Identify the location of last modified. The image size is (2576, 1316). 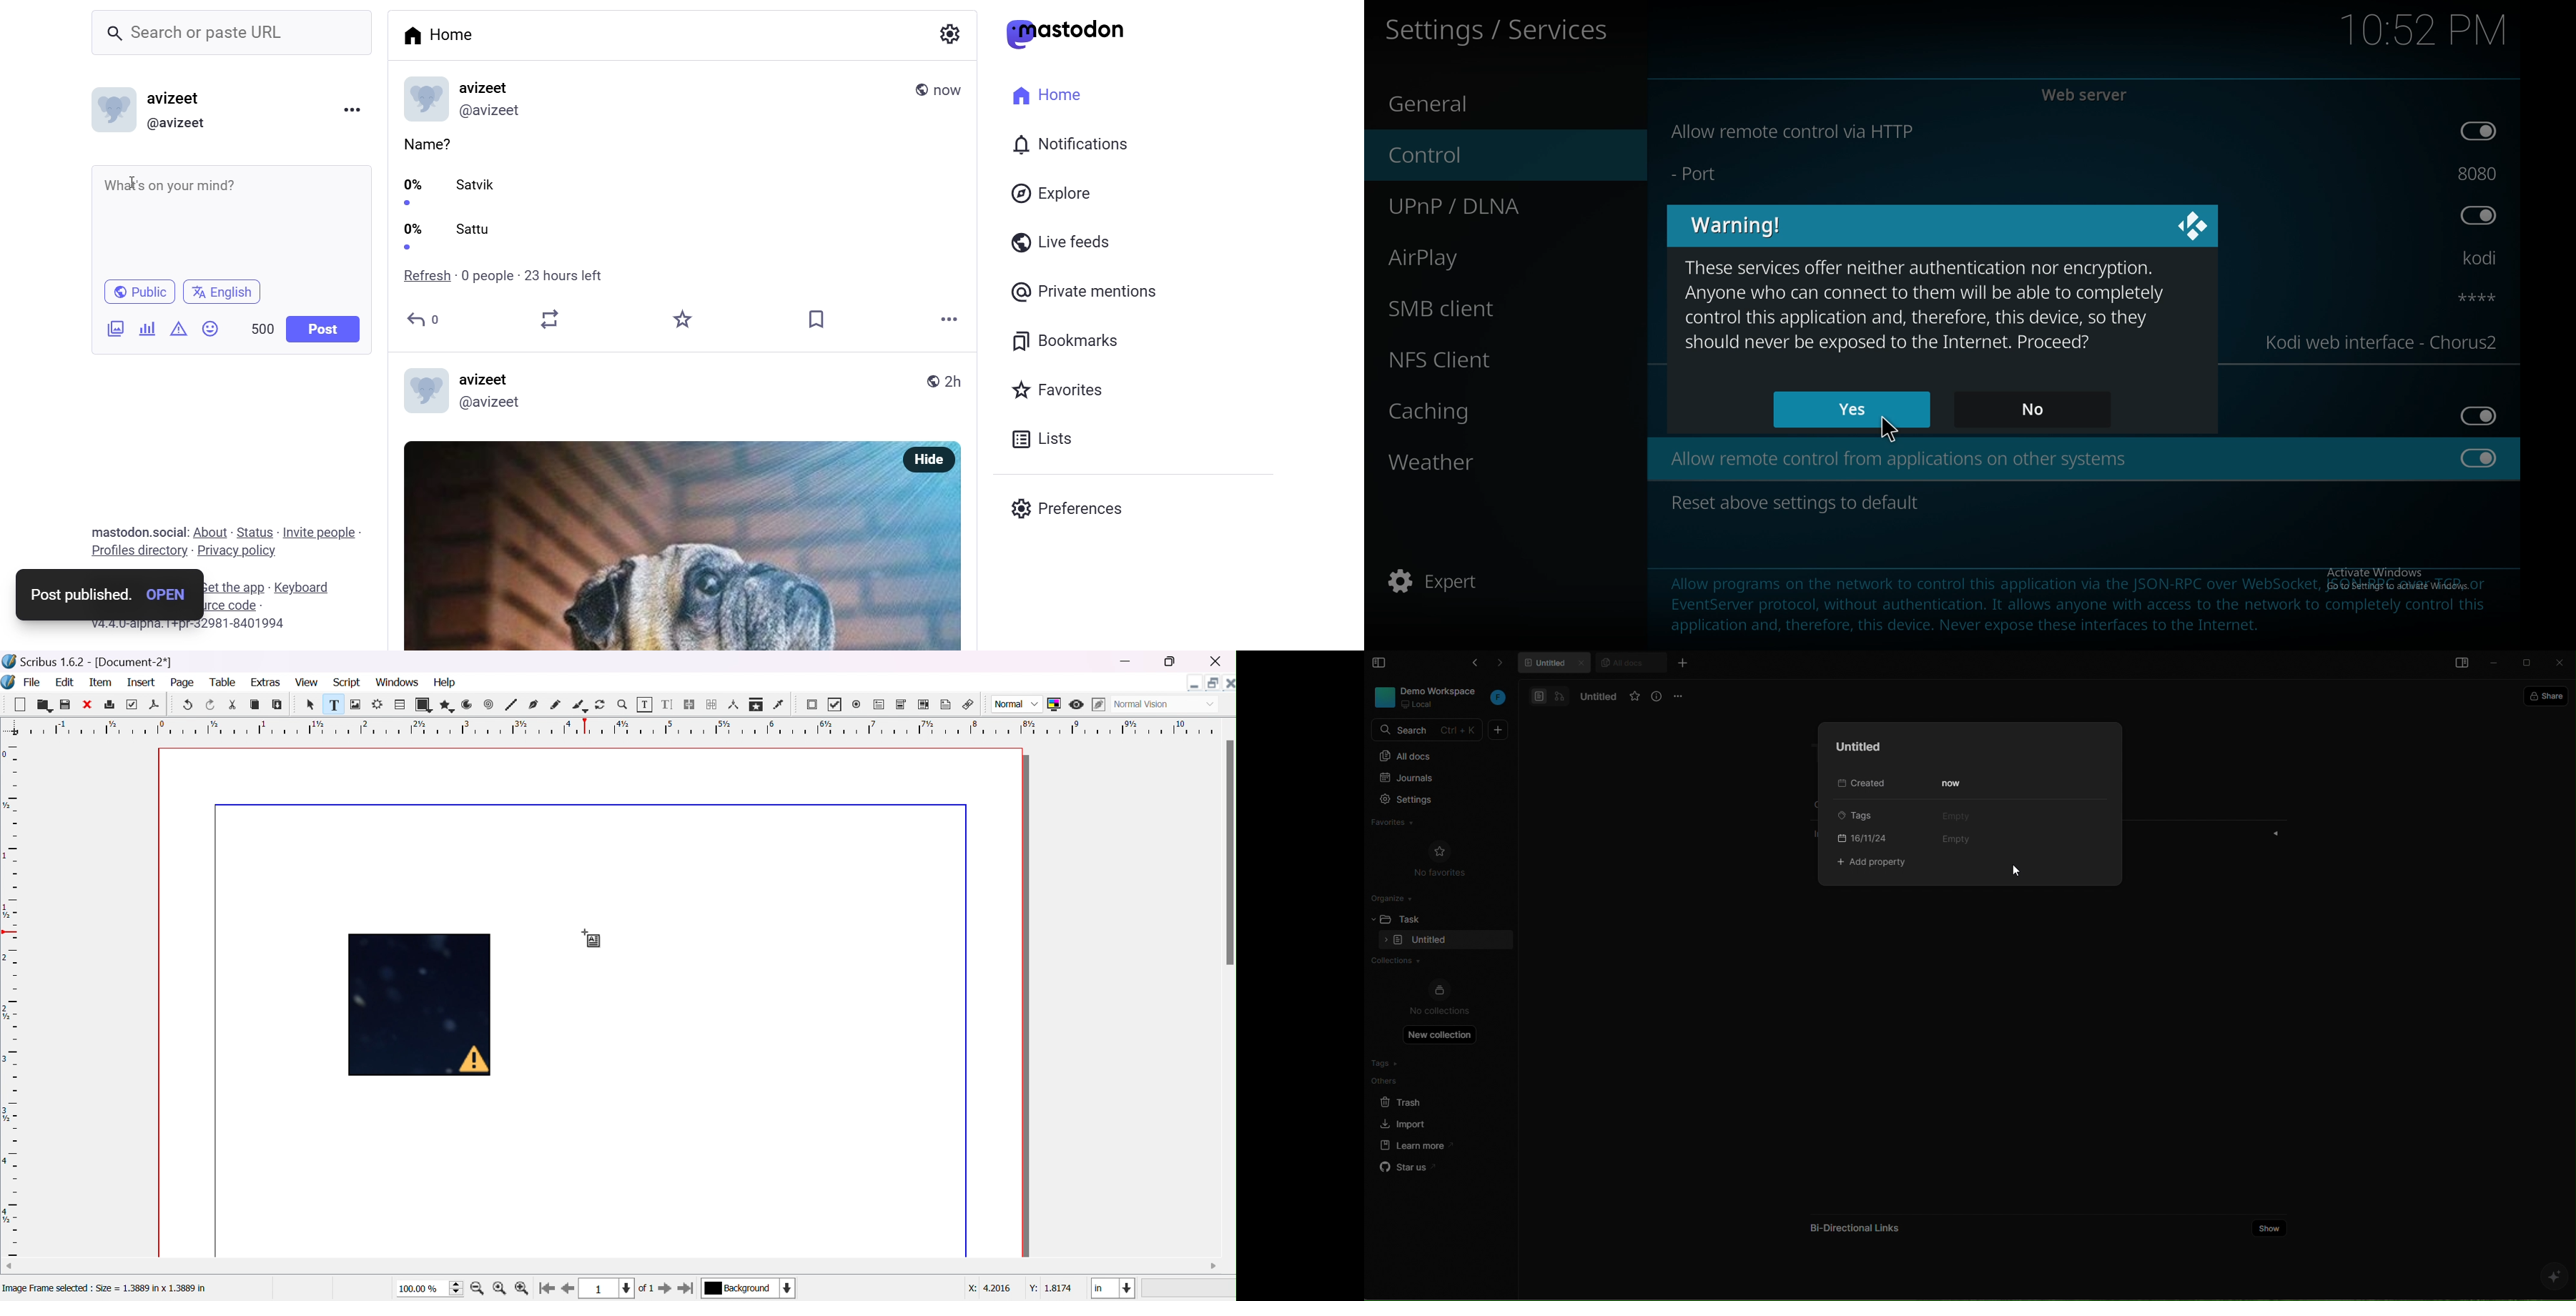
(949, 91).